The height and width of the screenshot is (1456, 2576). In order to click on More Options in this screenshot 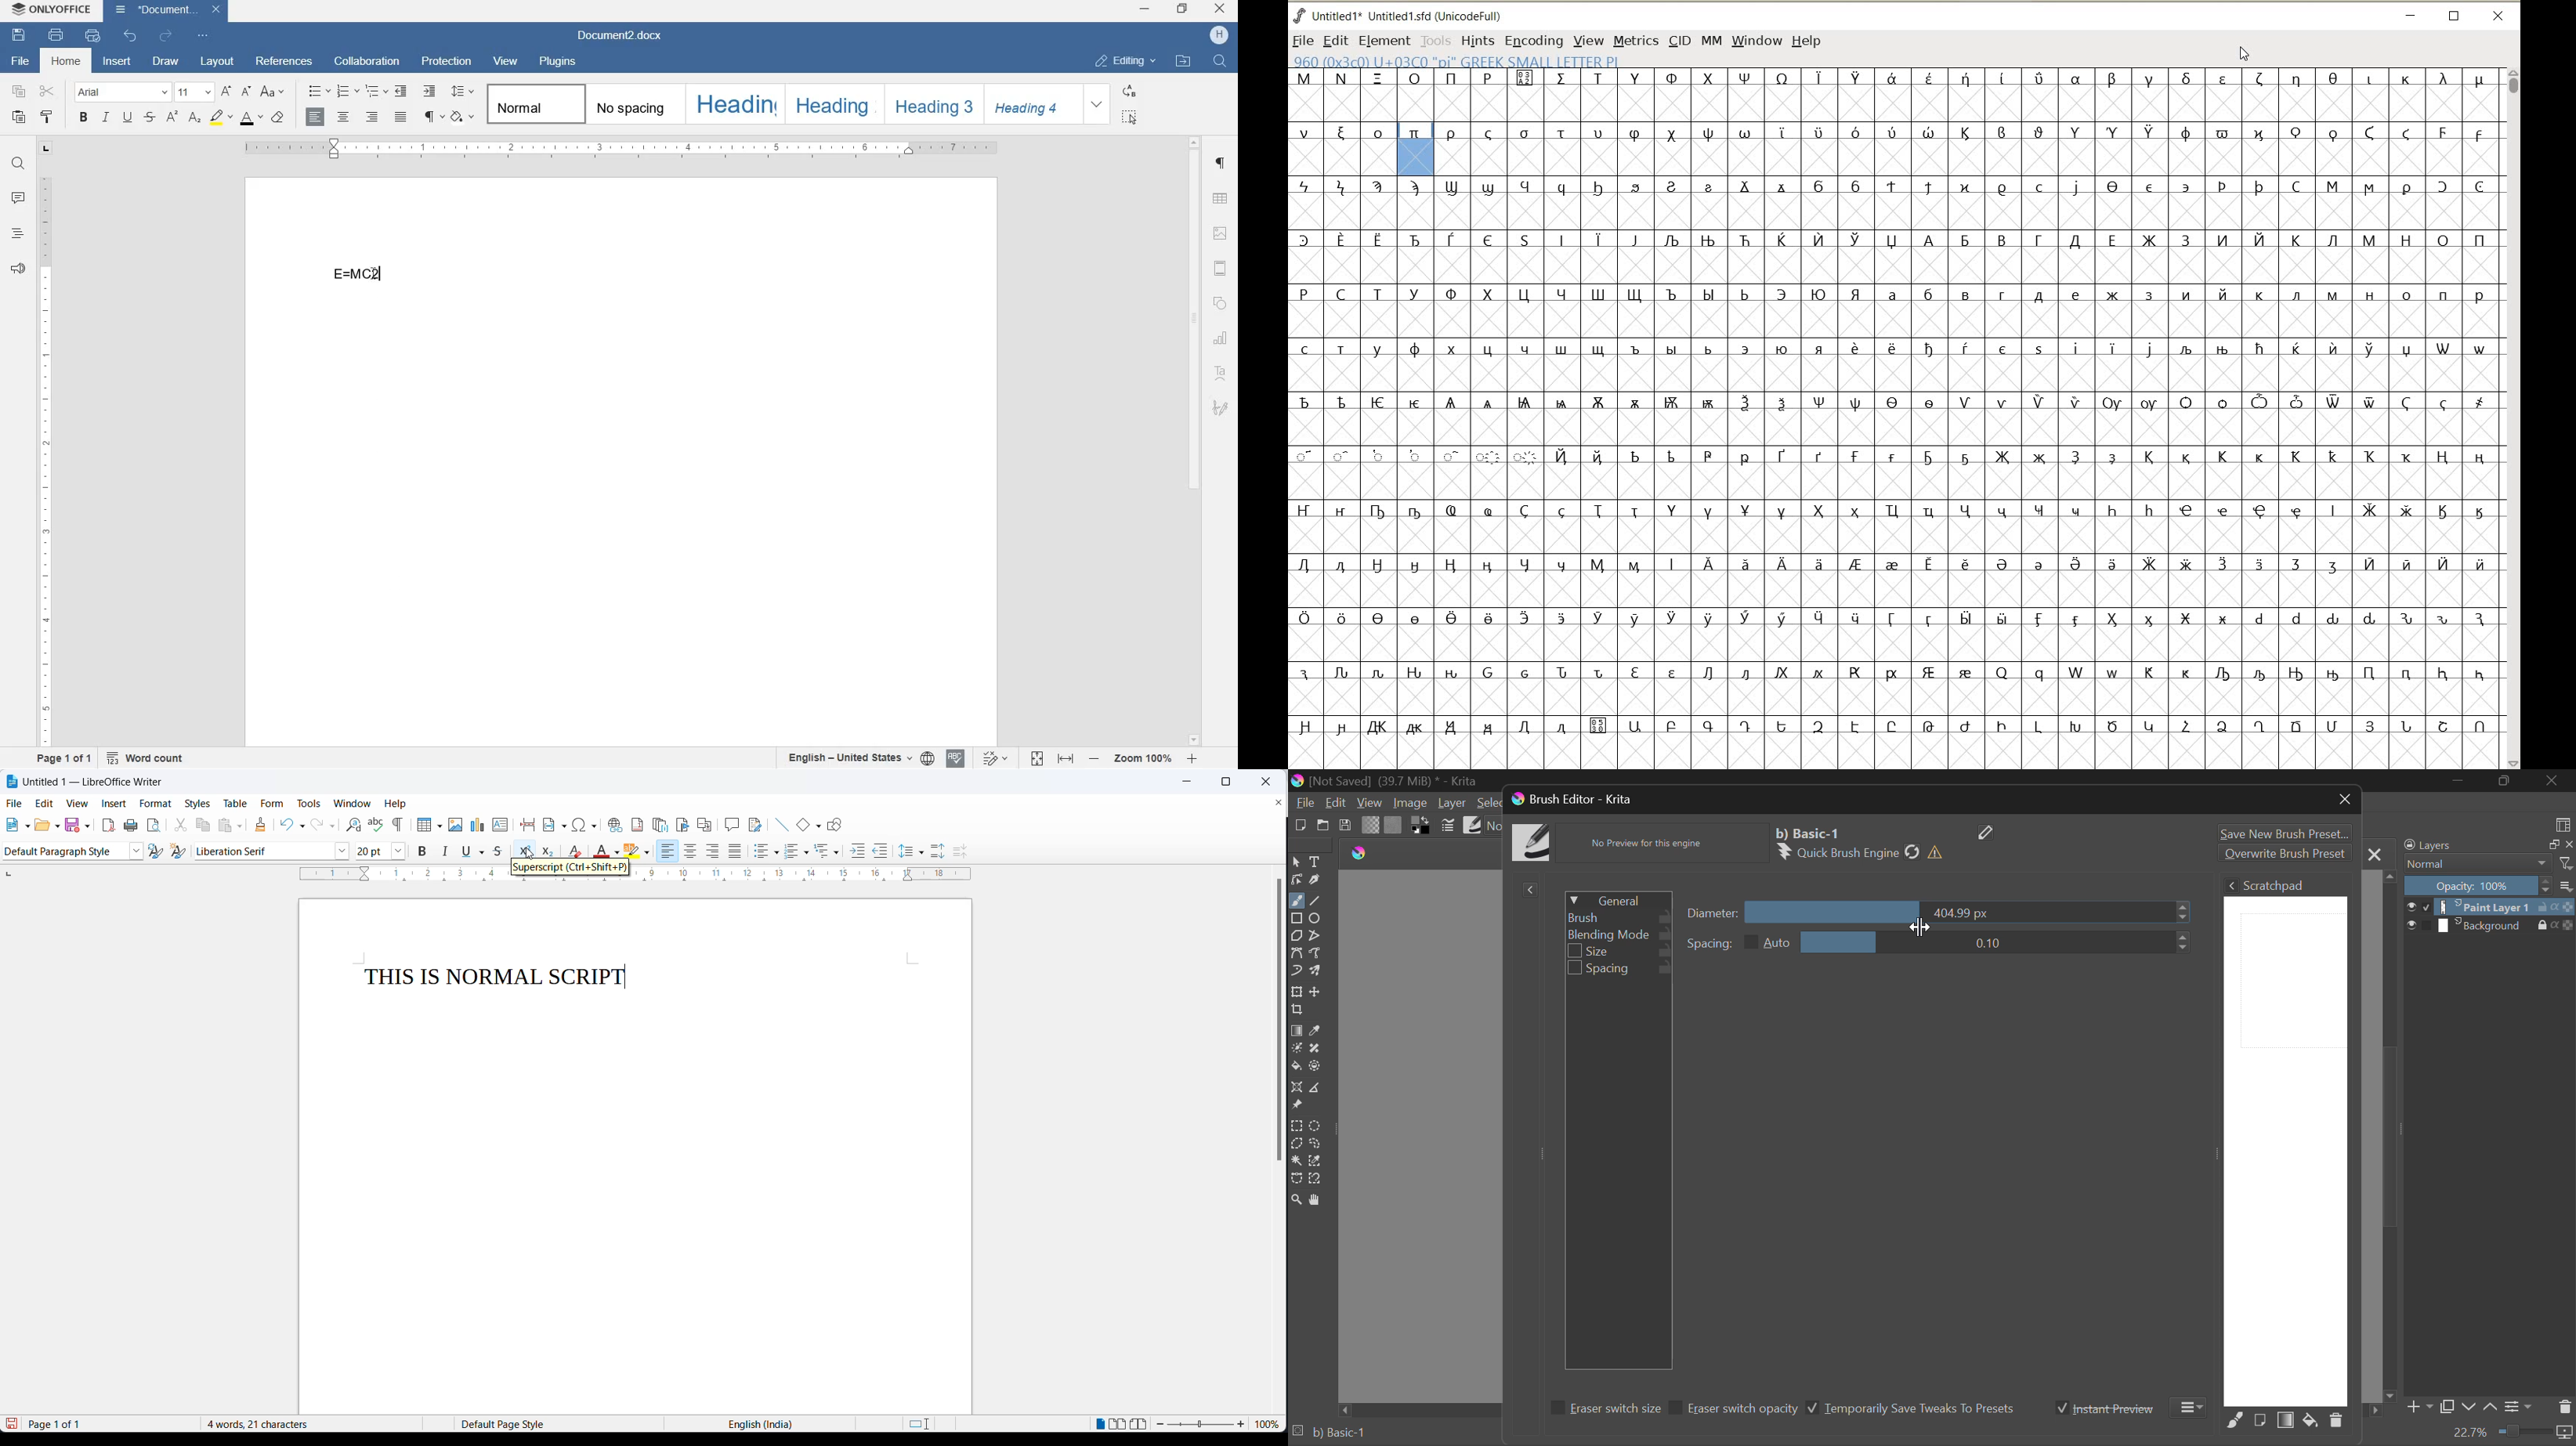, I will do `click(2191, 1408)`.